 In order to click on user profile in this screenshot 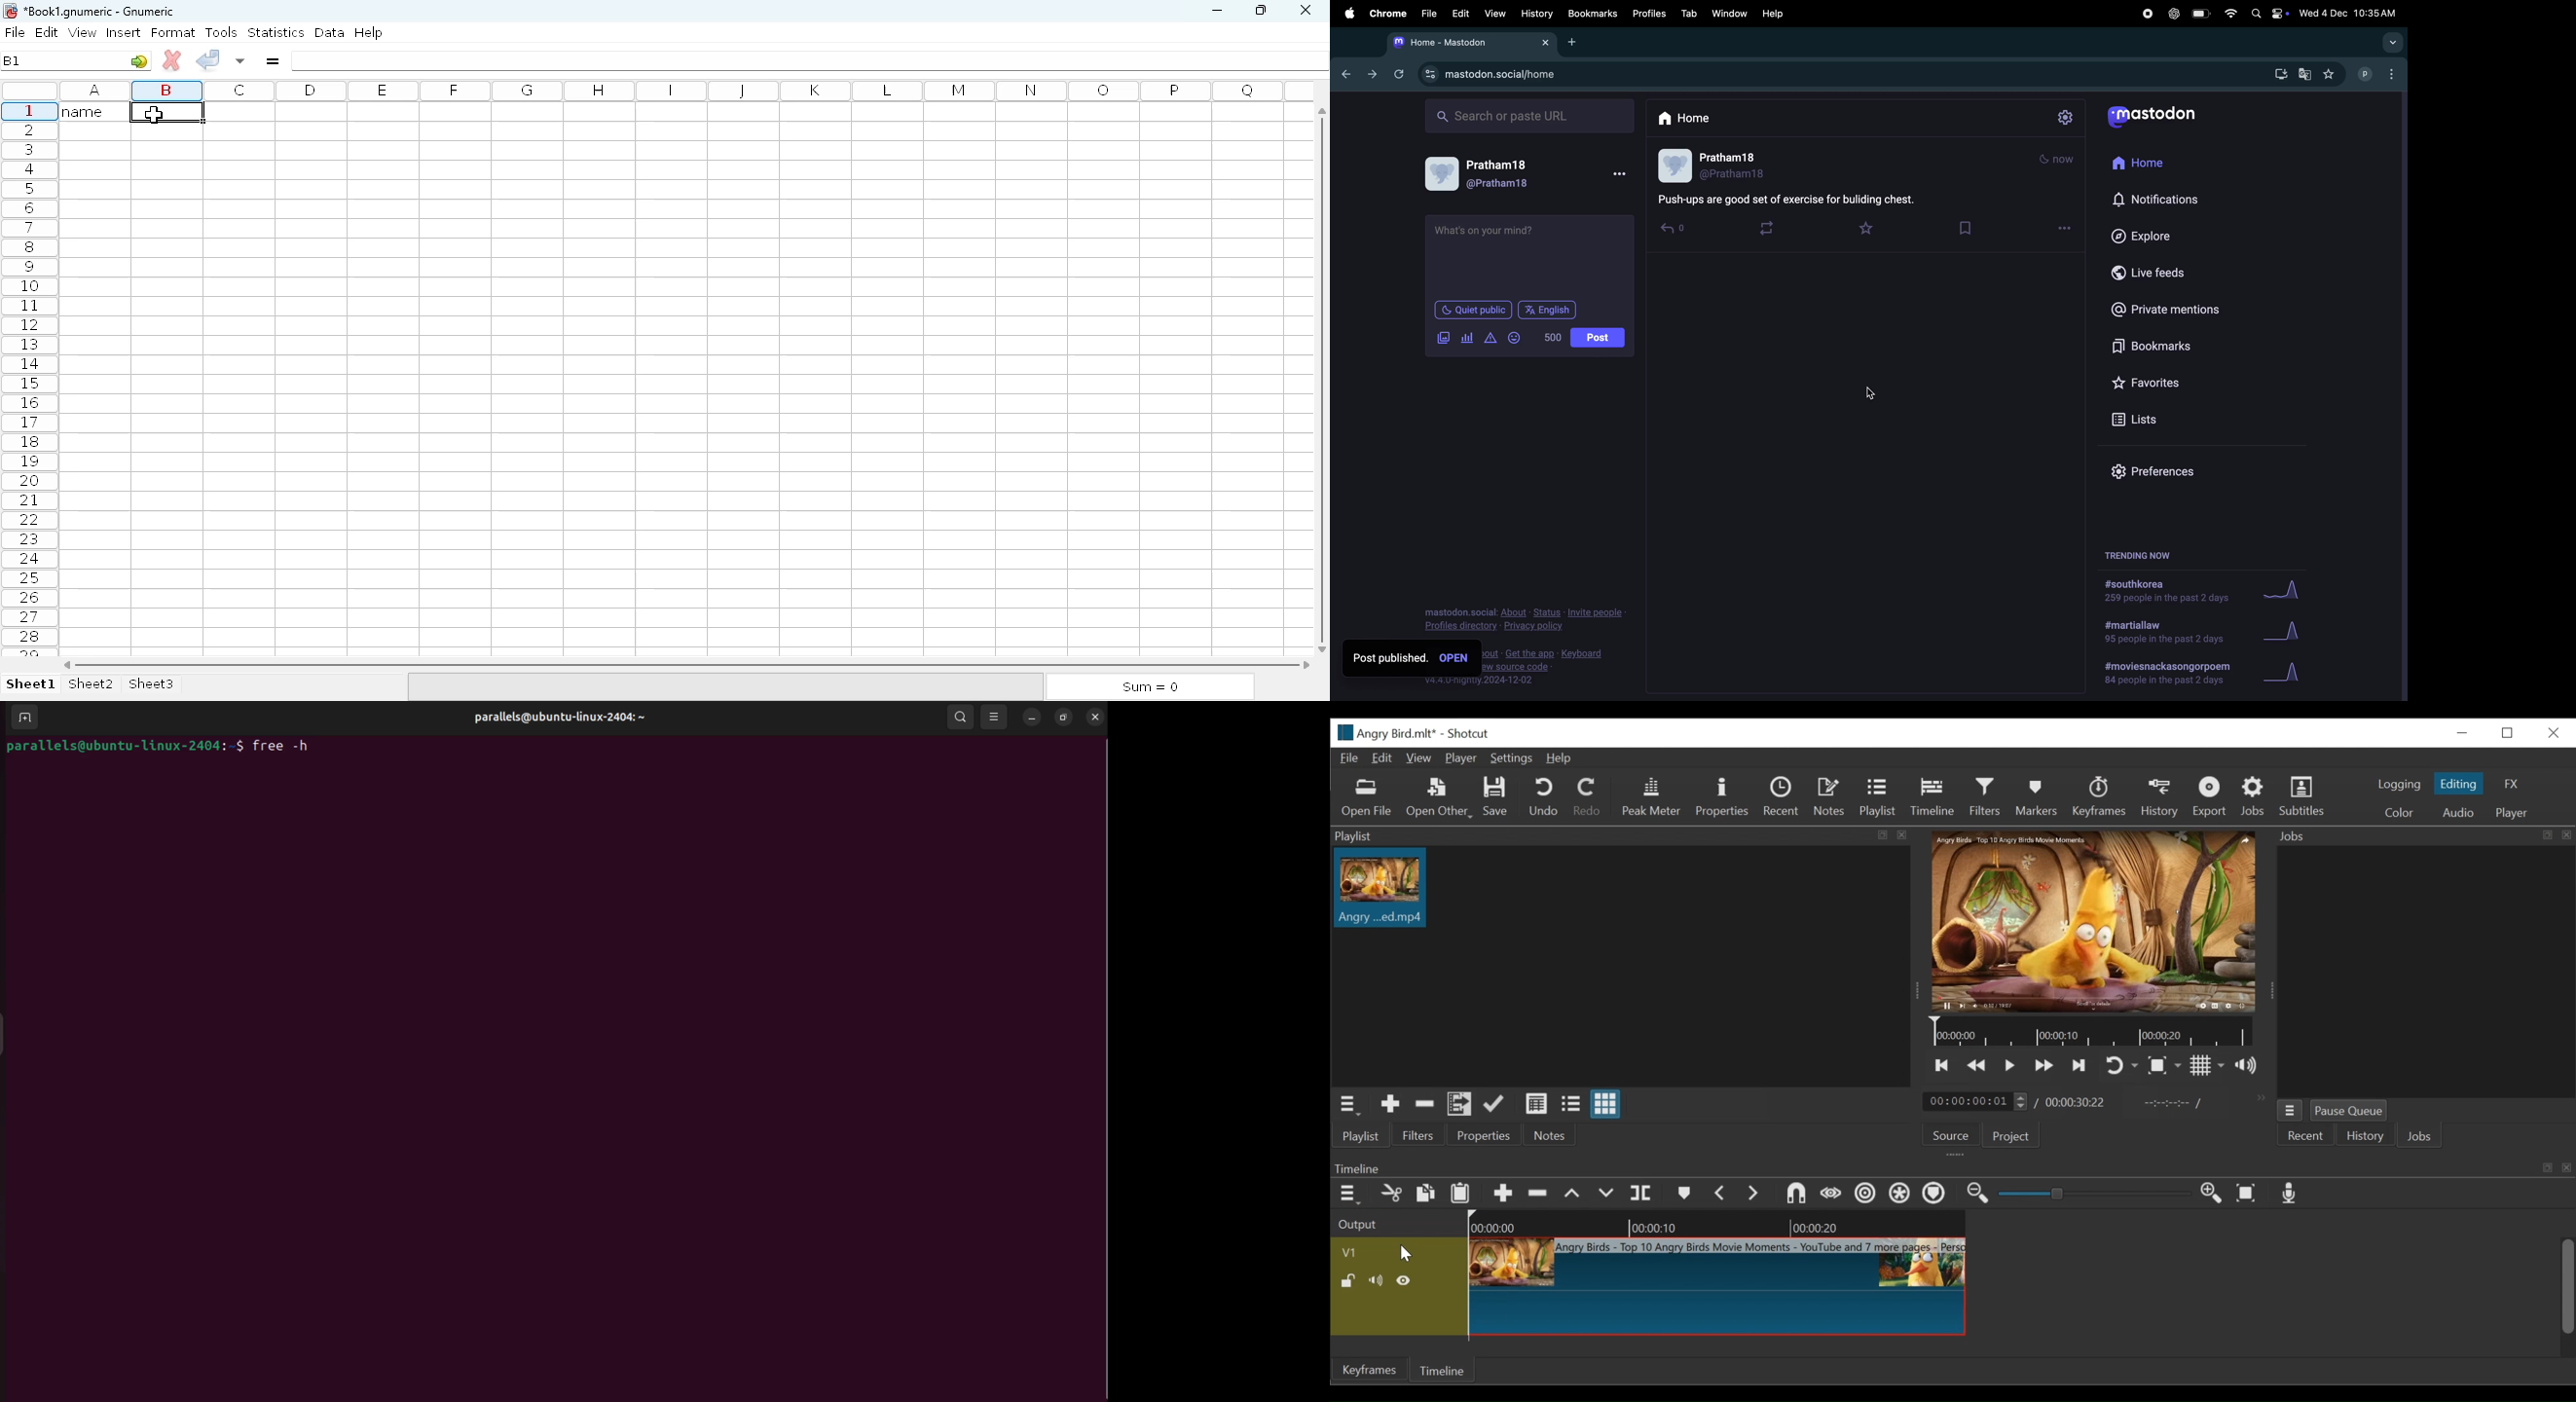, I will do `click(1490, 173)`.